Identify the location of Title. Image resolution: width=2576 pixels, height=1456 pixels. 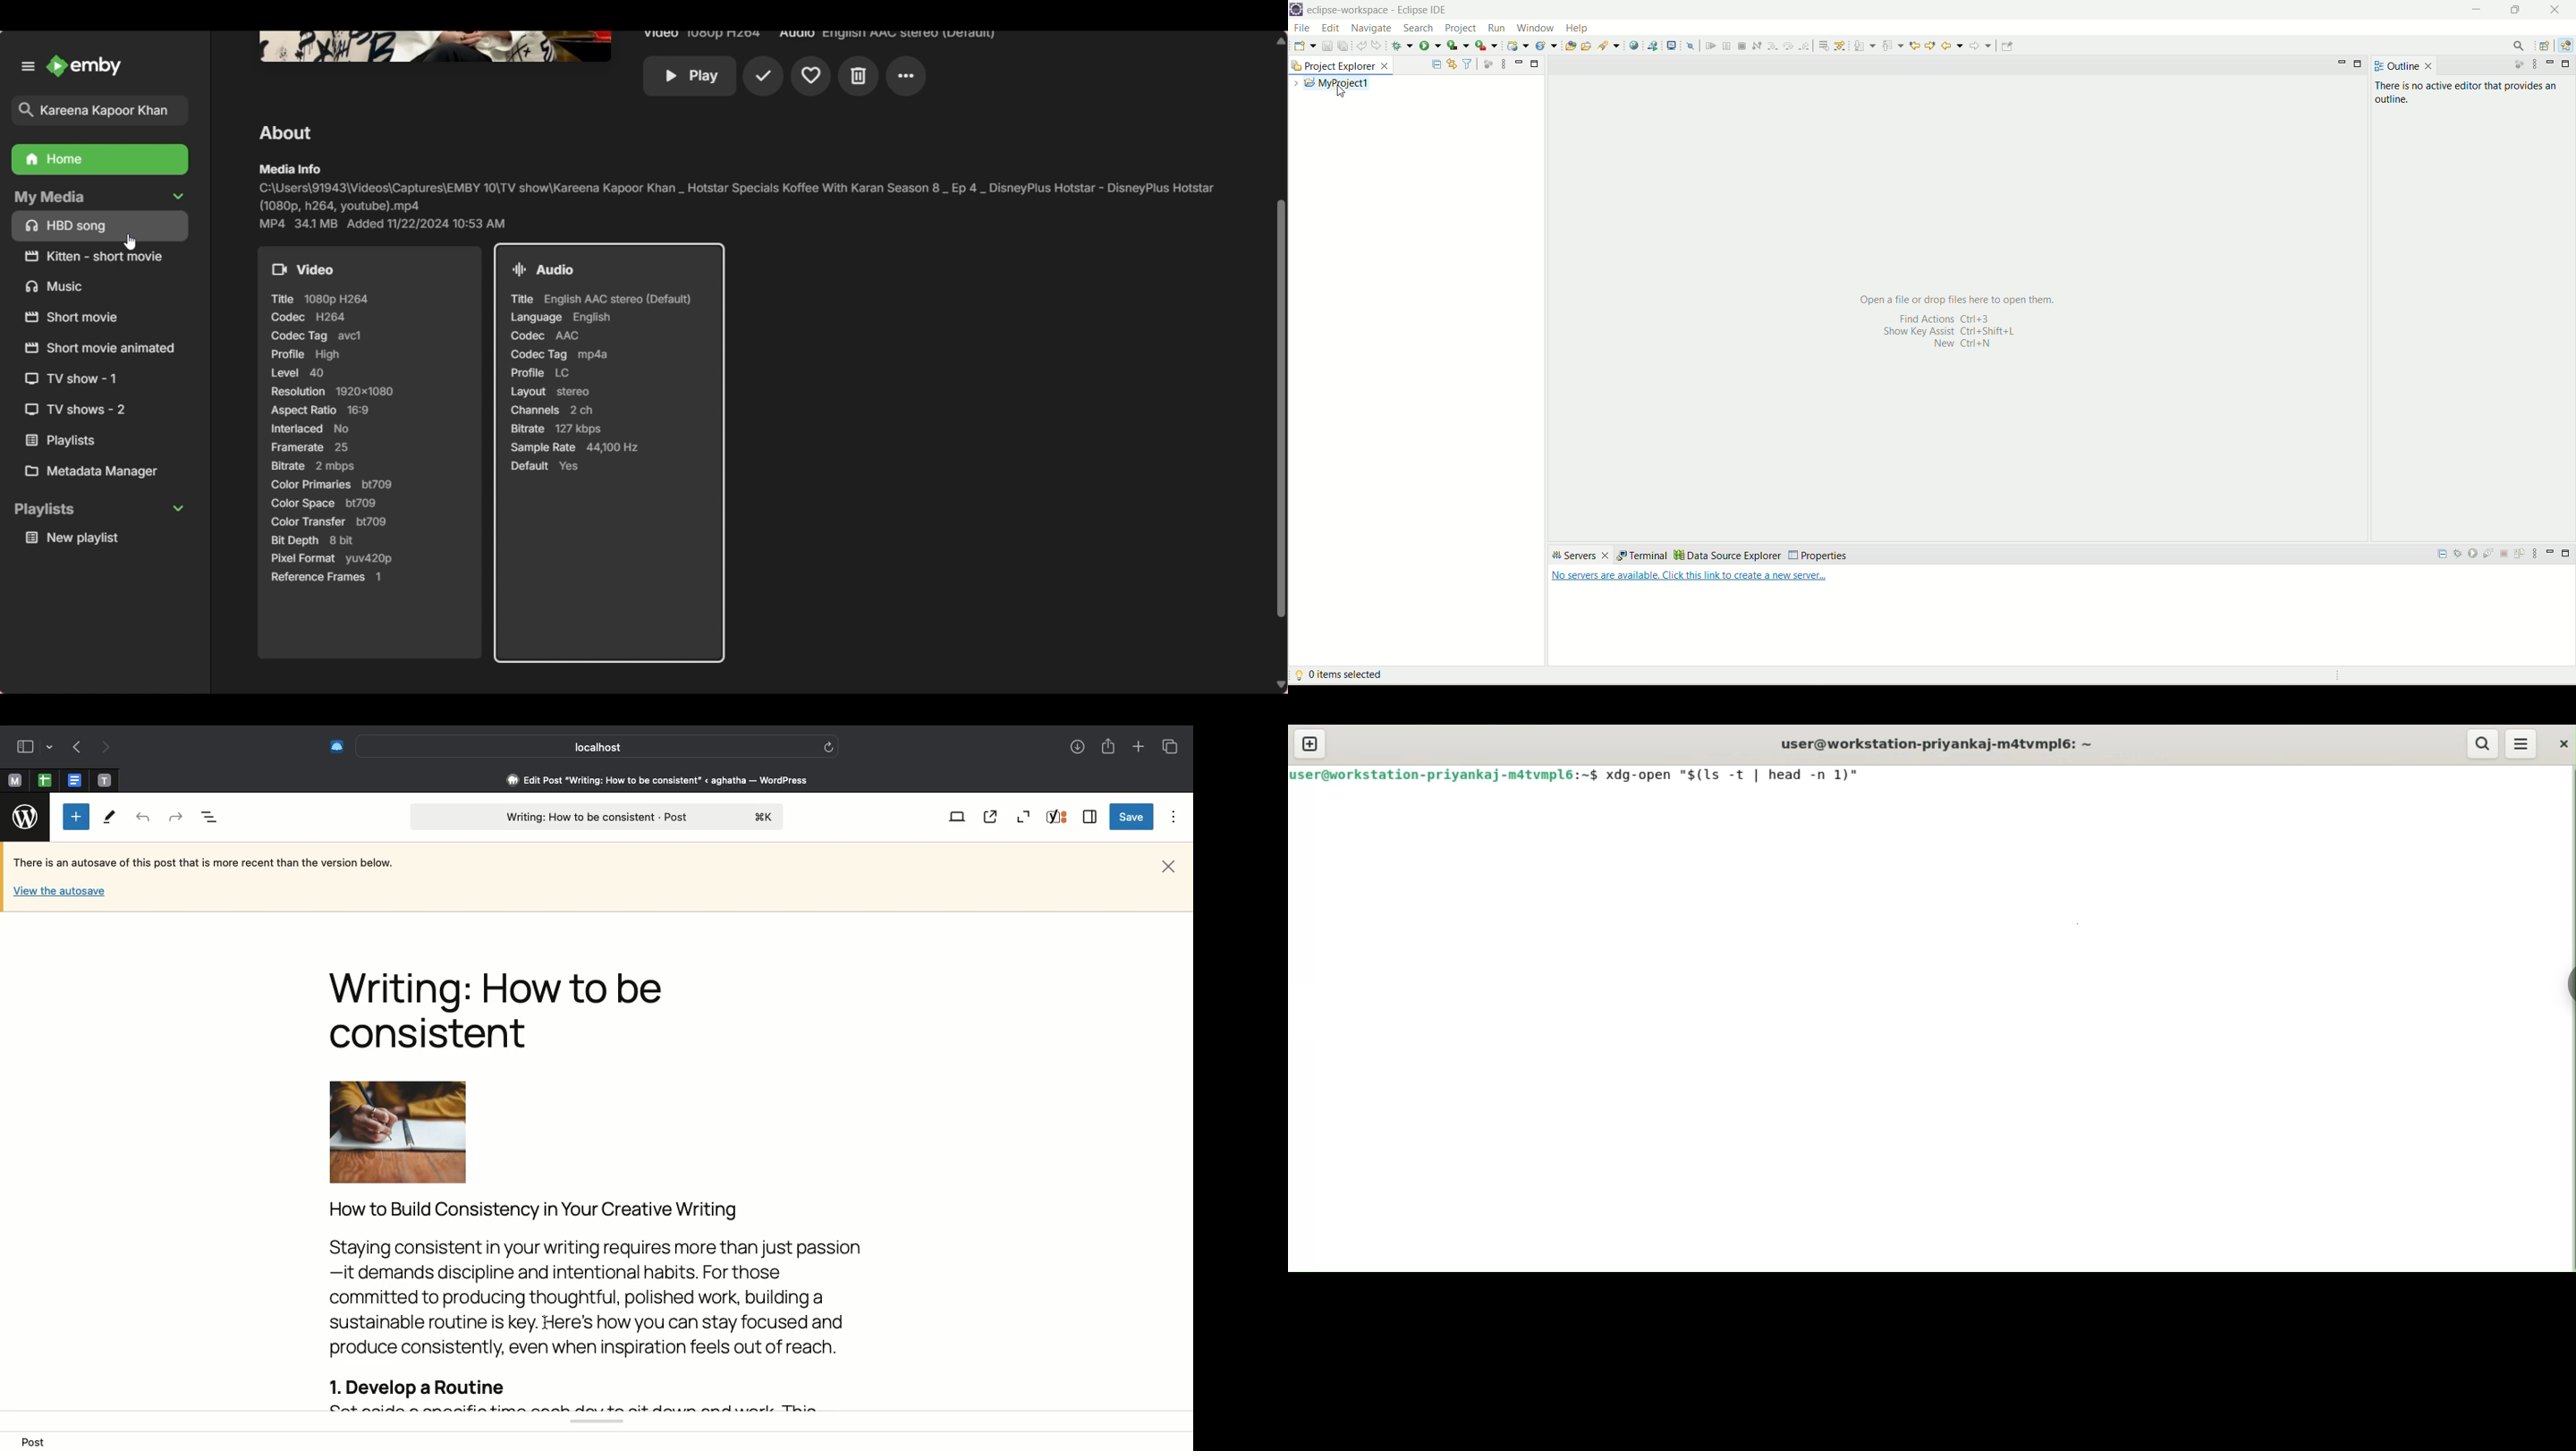
(505, 1010).